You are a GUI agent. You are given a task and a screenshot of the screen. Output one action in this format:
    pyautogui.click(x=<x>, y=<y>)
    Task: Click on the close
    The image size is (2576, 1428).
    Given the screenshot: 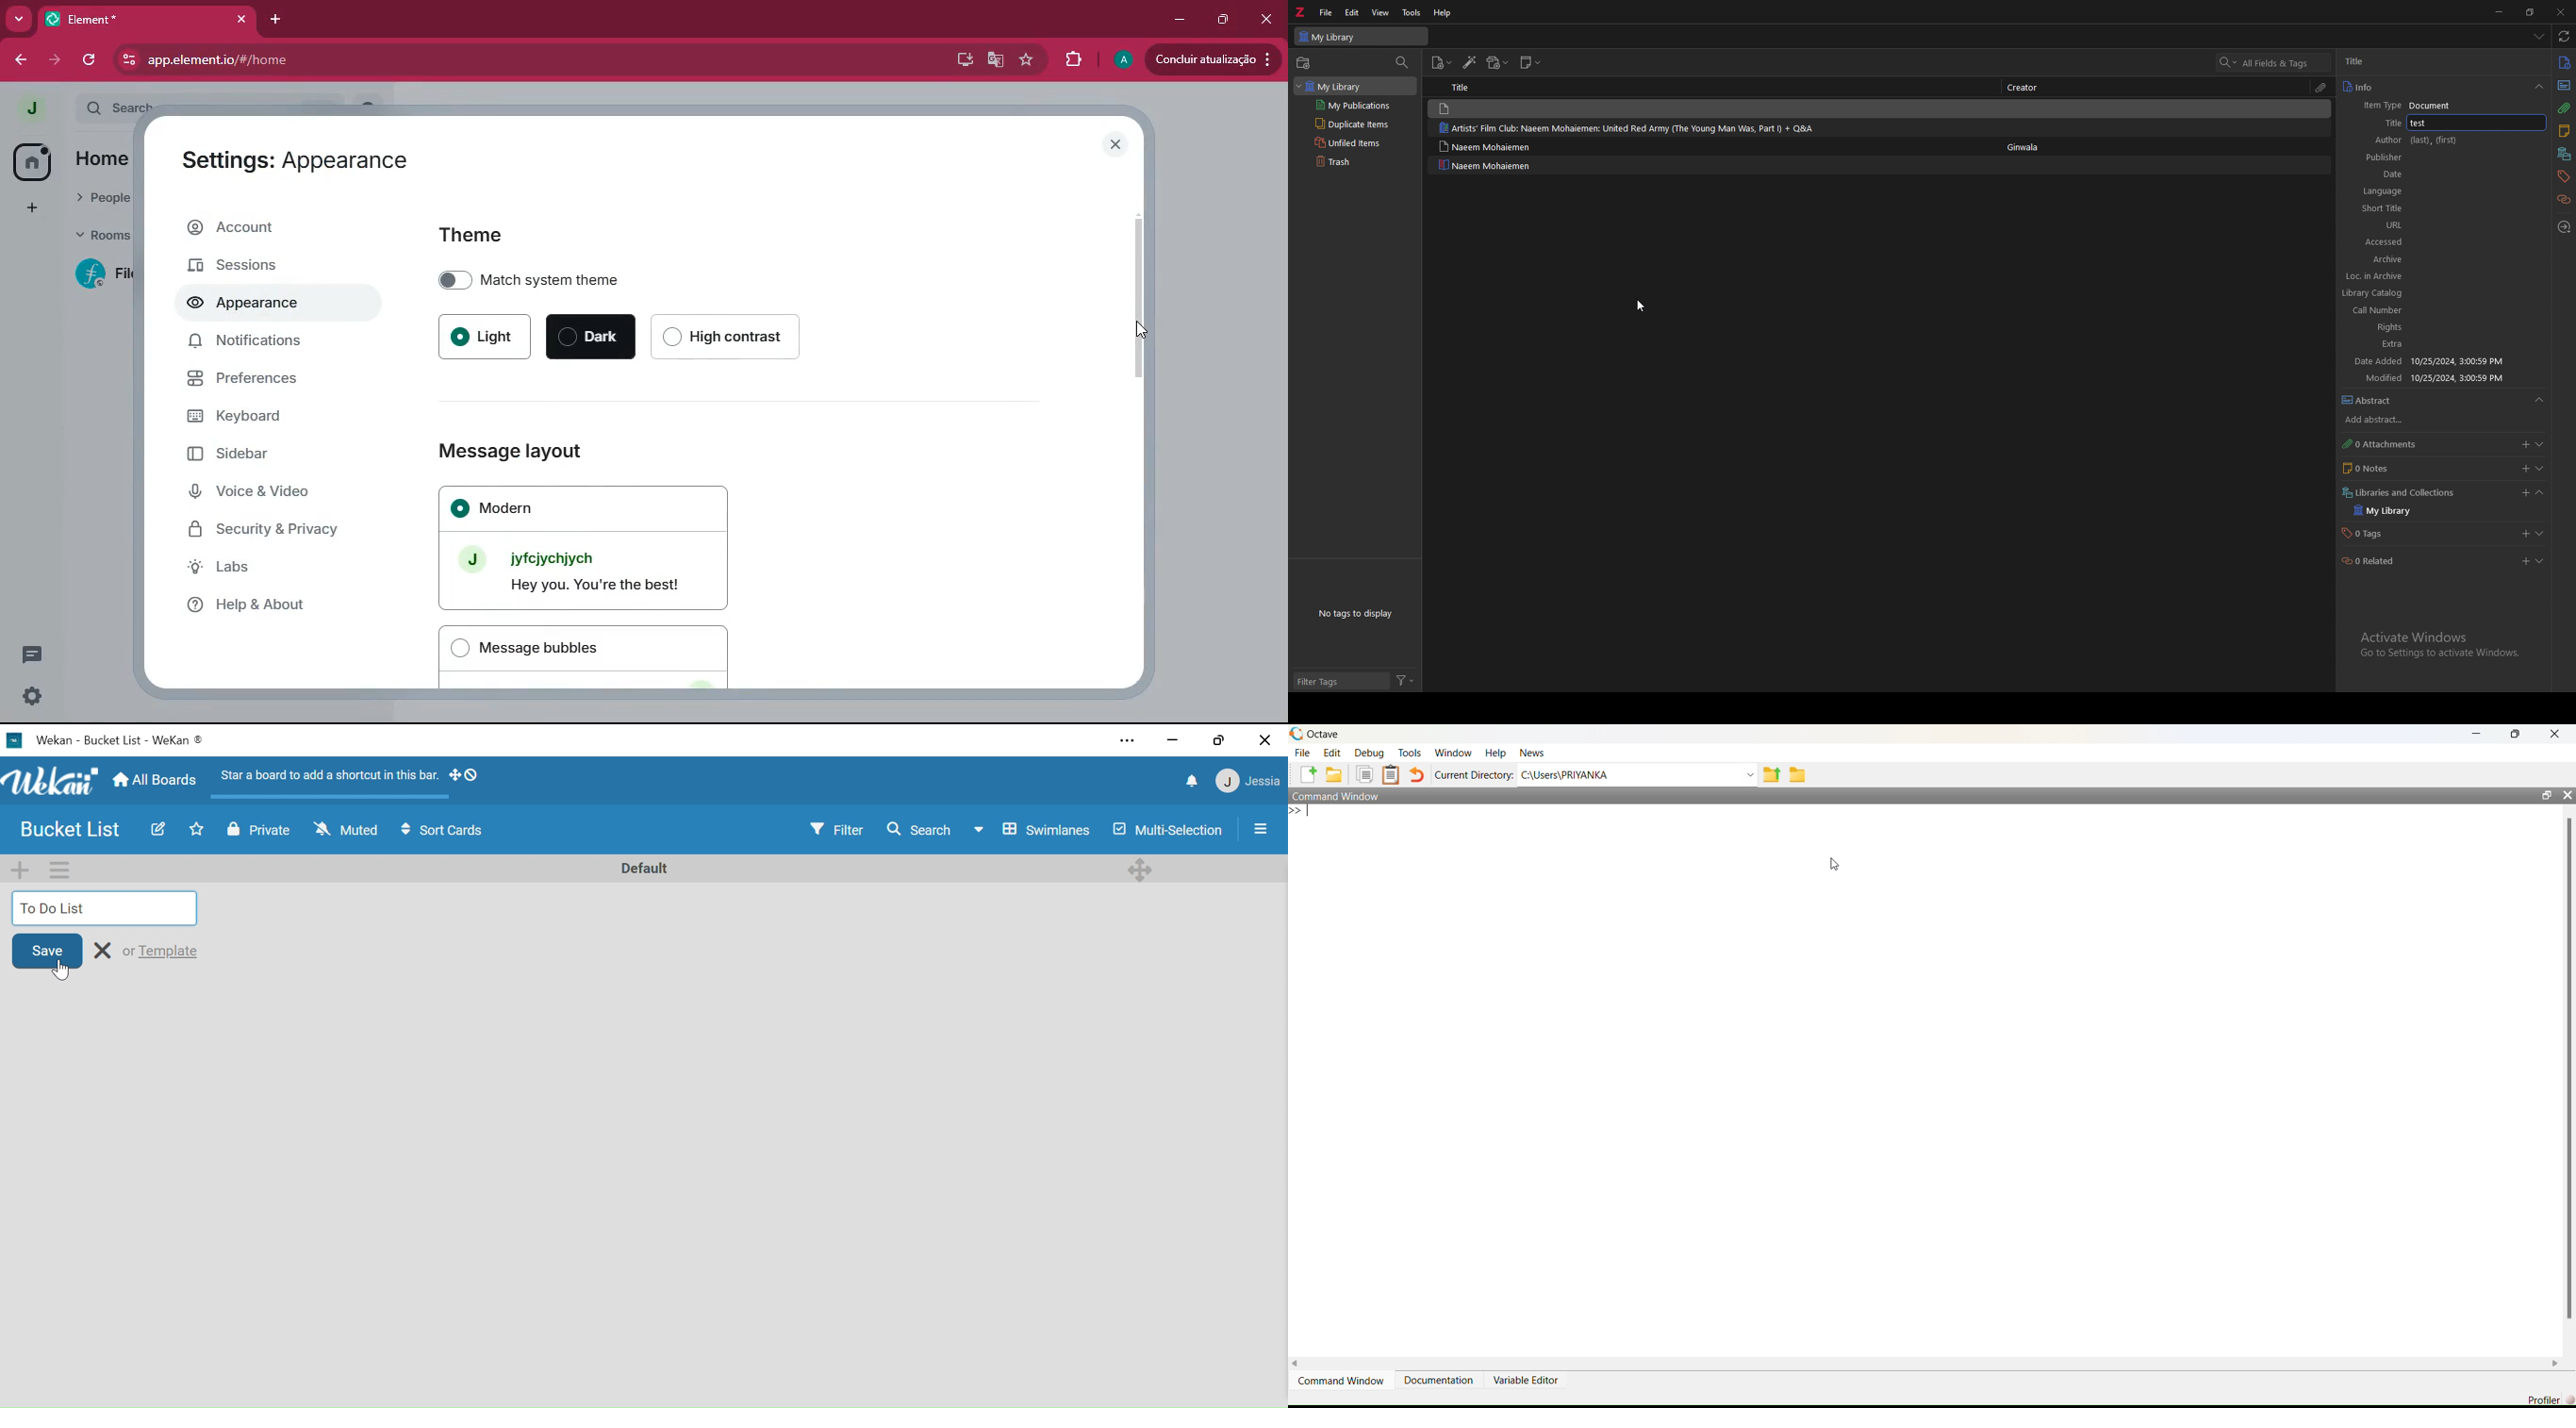 What is the action you would take?
    pyautogui.click(x=1264, y=19)
    